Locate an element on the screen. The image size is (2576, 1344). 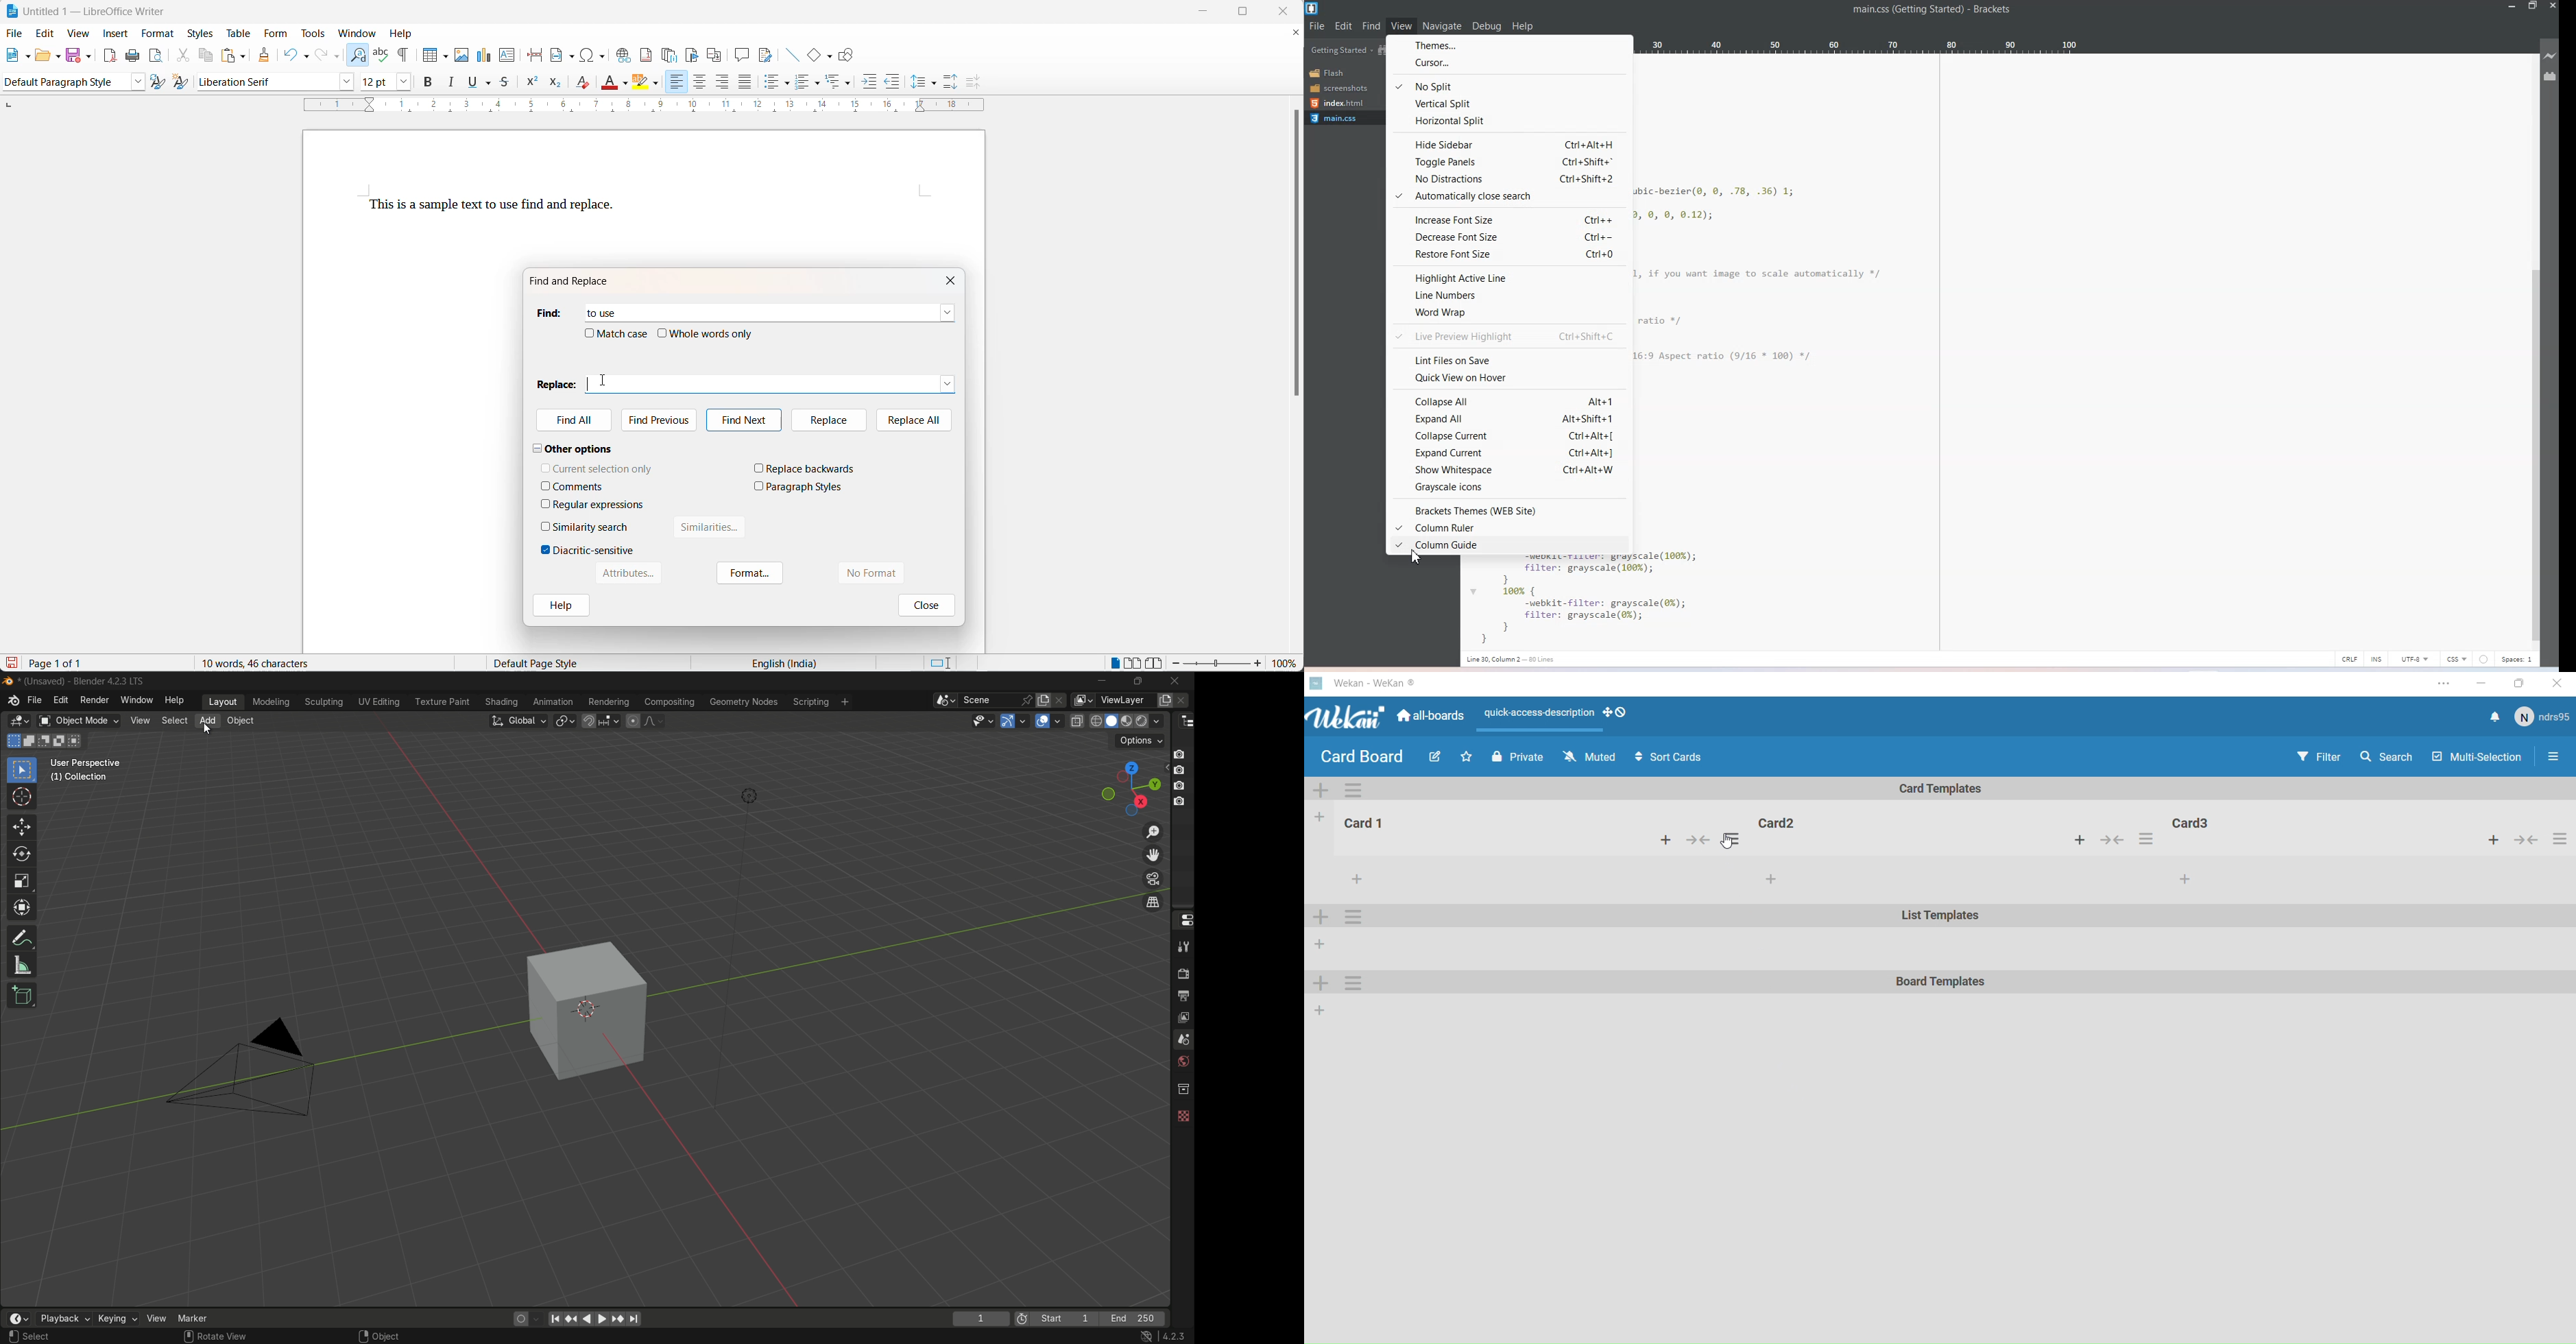
find previous is located at coordinates (662, 418).